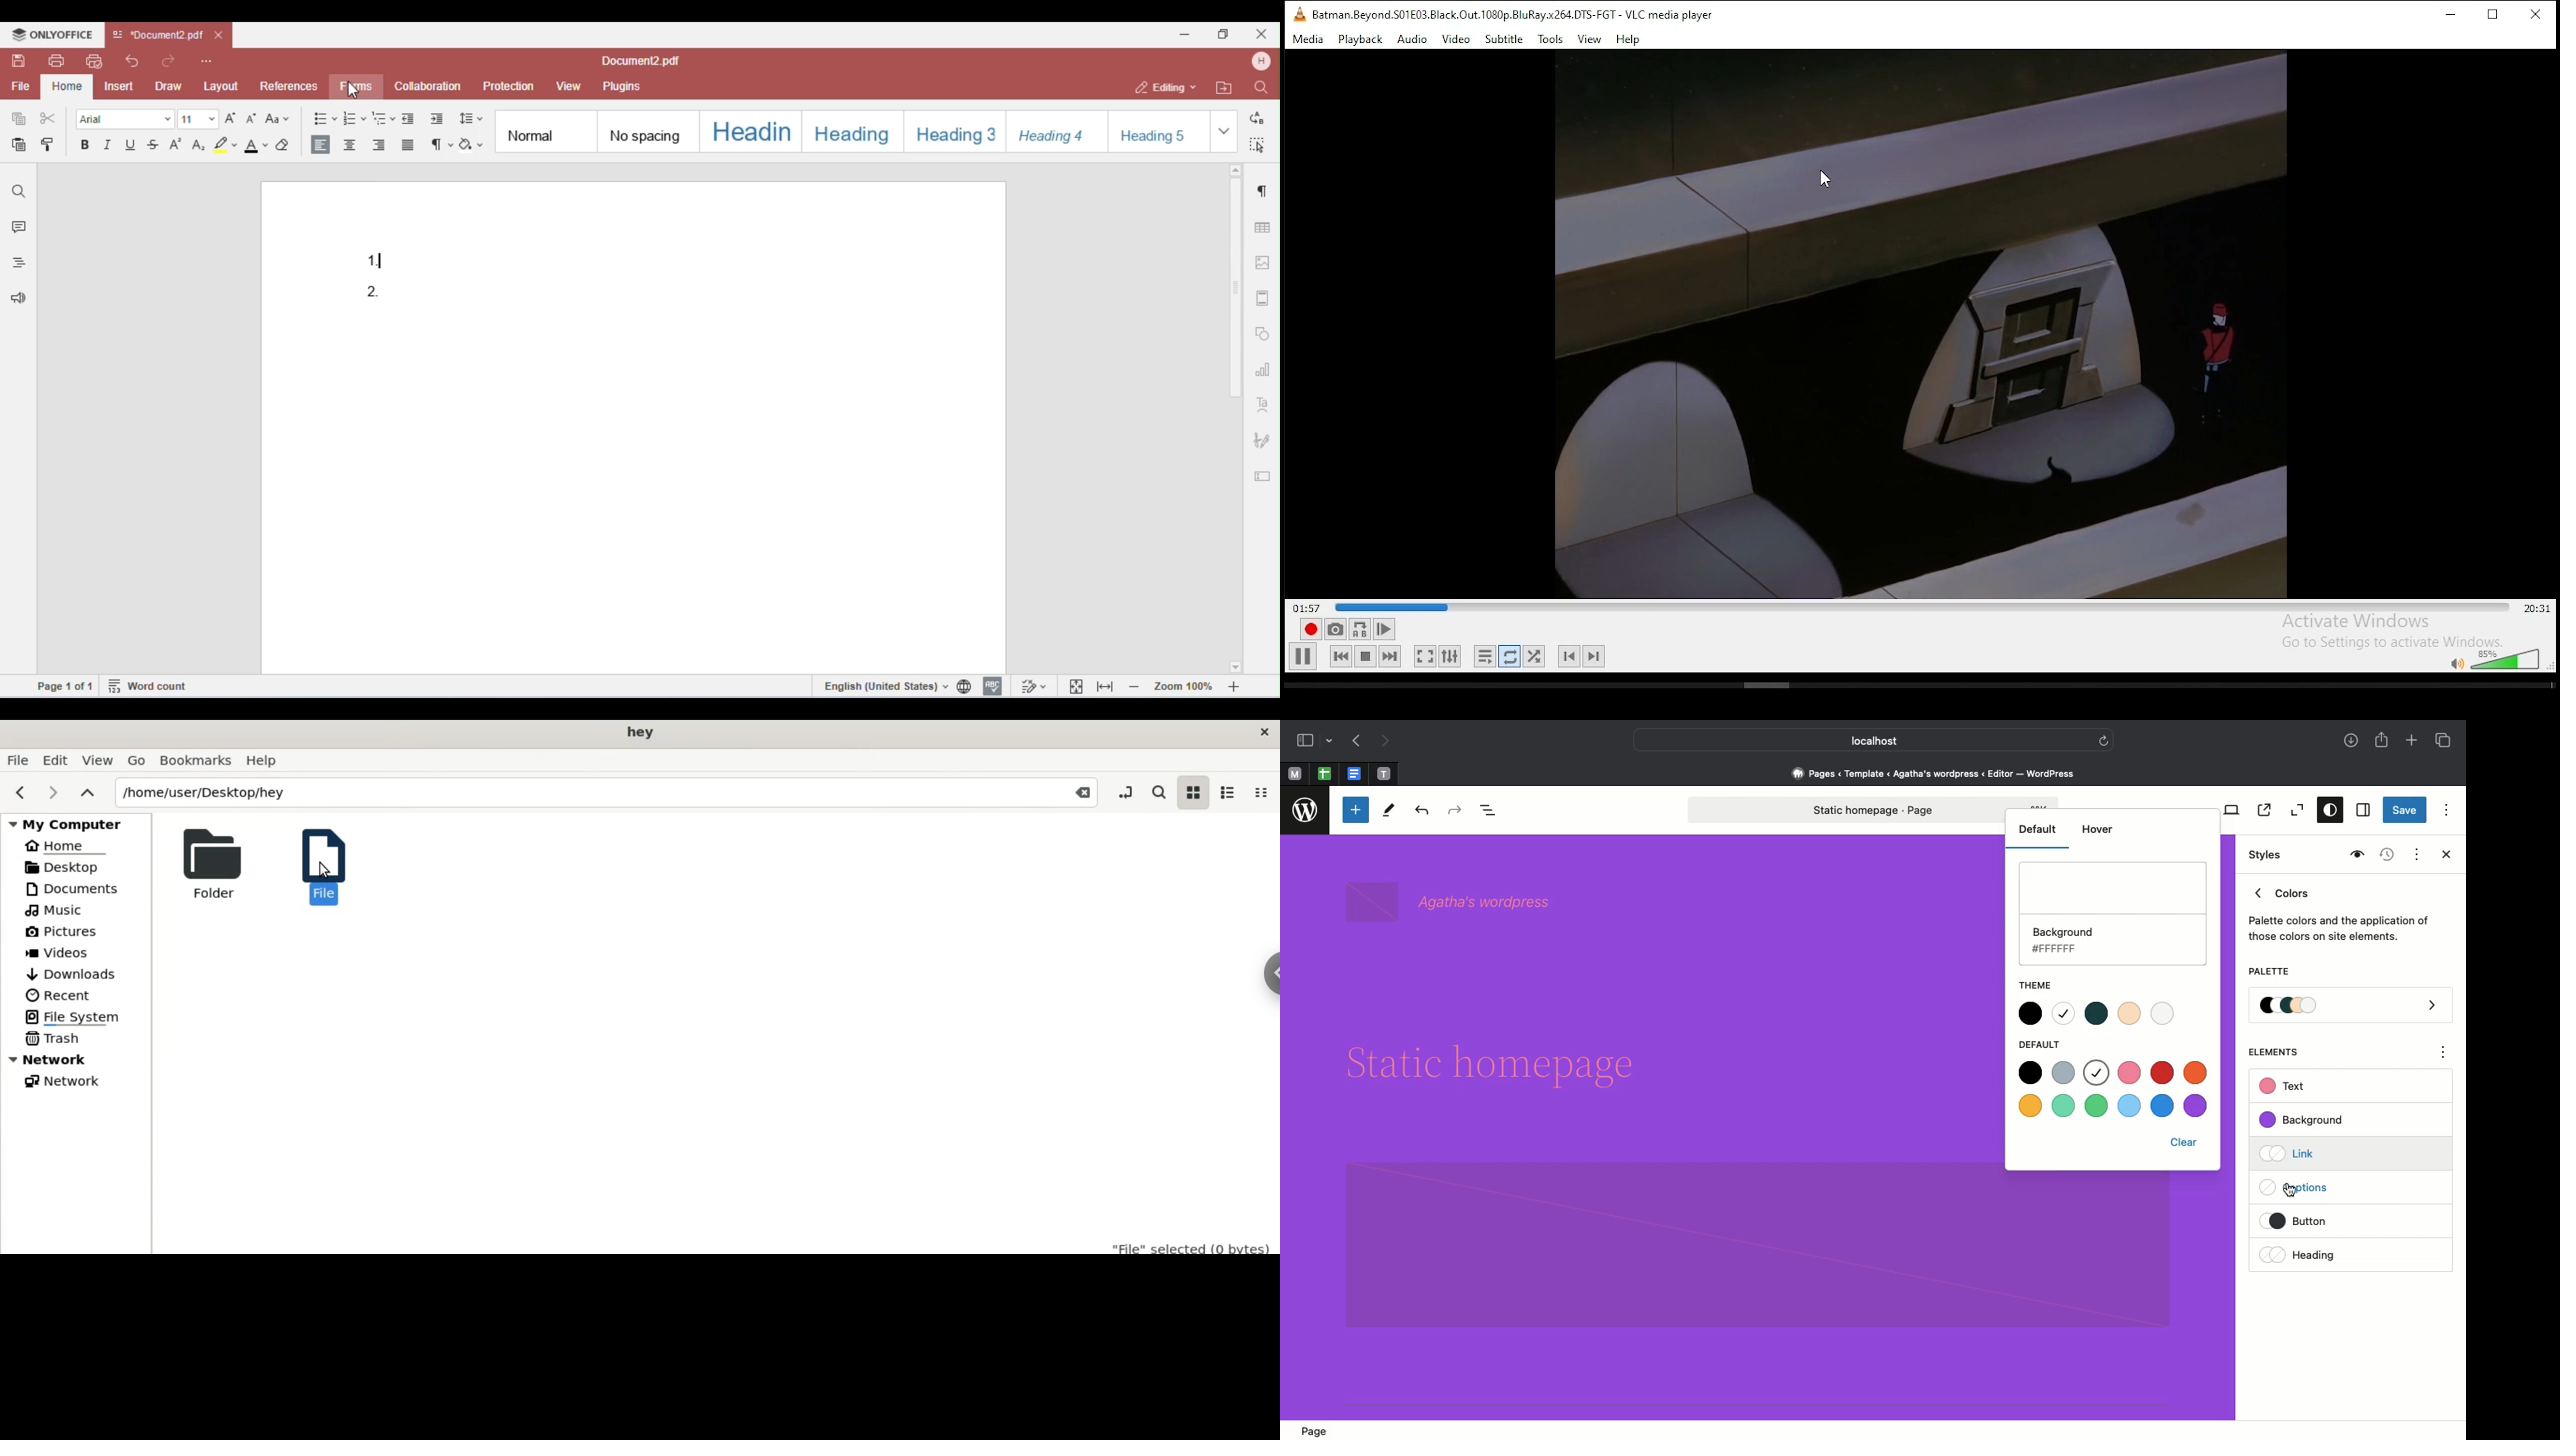 The height and width of the screenshot is (1456, 2576). What do you see at coordinates (2536, 13) in the screenshot?
I see `close window` at bounding box center [2536, 13].